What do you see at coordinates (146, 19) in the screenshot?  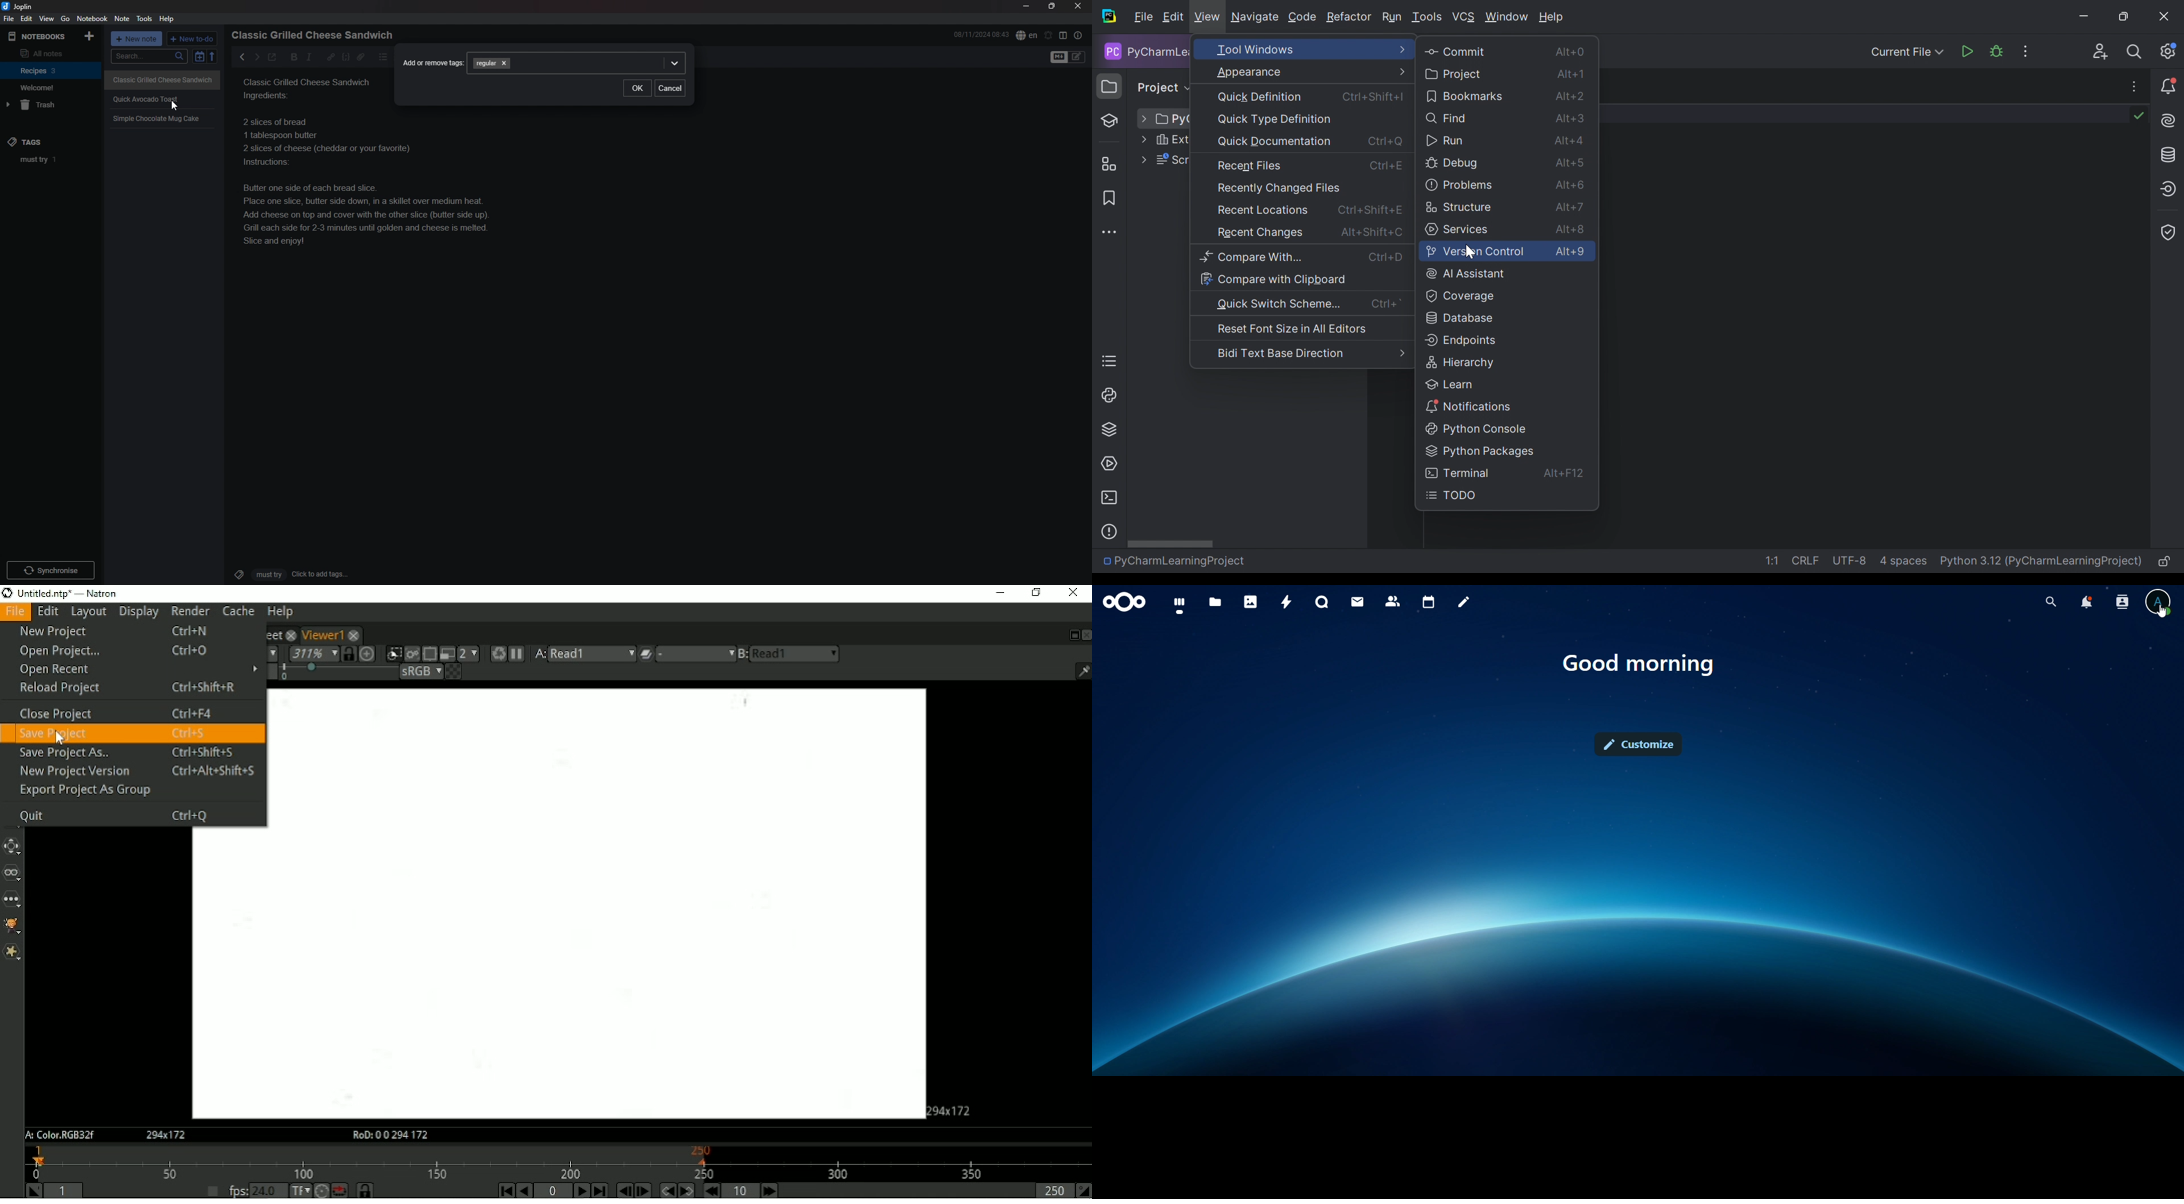 I see `tools` at bounding box center [146, 19].